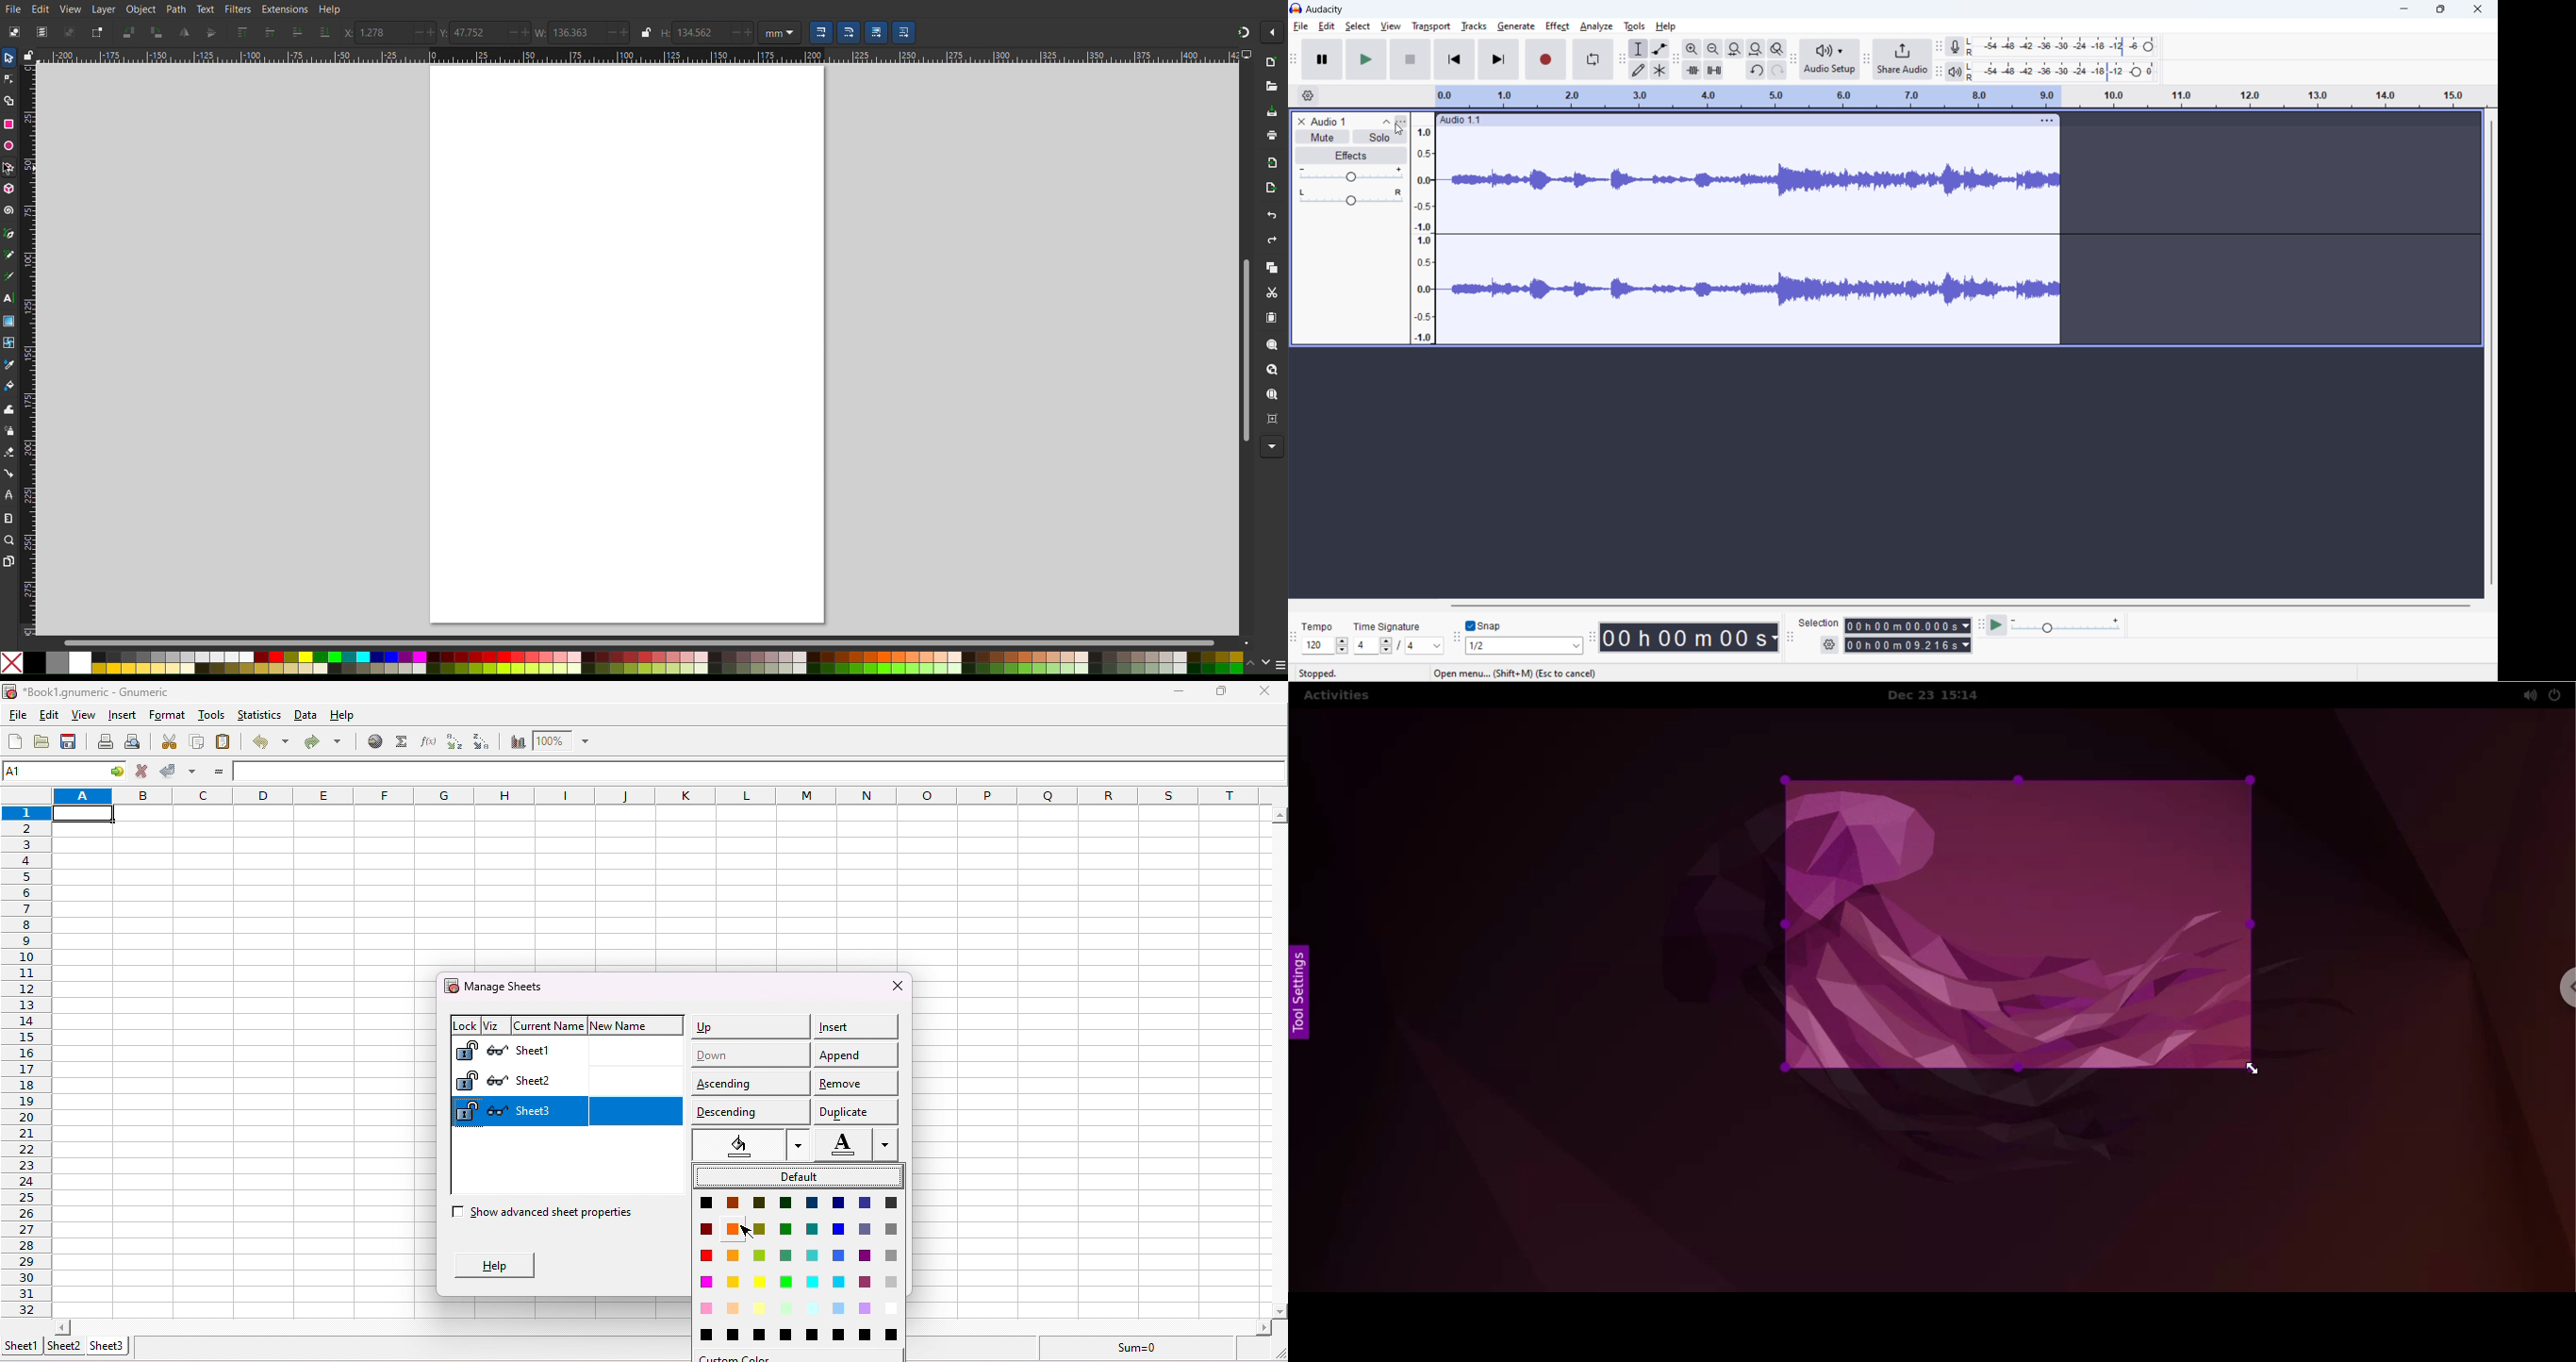 The width and height of the screenshot is (2576, 1372). What do you see at coordinates (1325, 646) in the screenshot?
I see `set tempo` at bounding box center [1325, 646].